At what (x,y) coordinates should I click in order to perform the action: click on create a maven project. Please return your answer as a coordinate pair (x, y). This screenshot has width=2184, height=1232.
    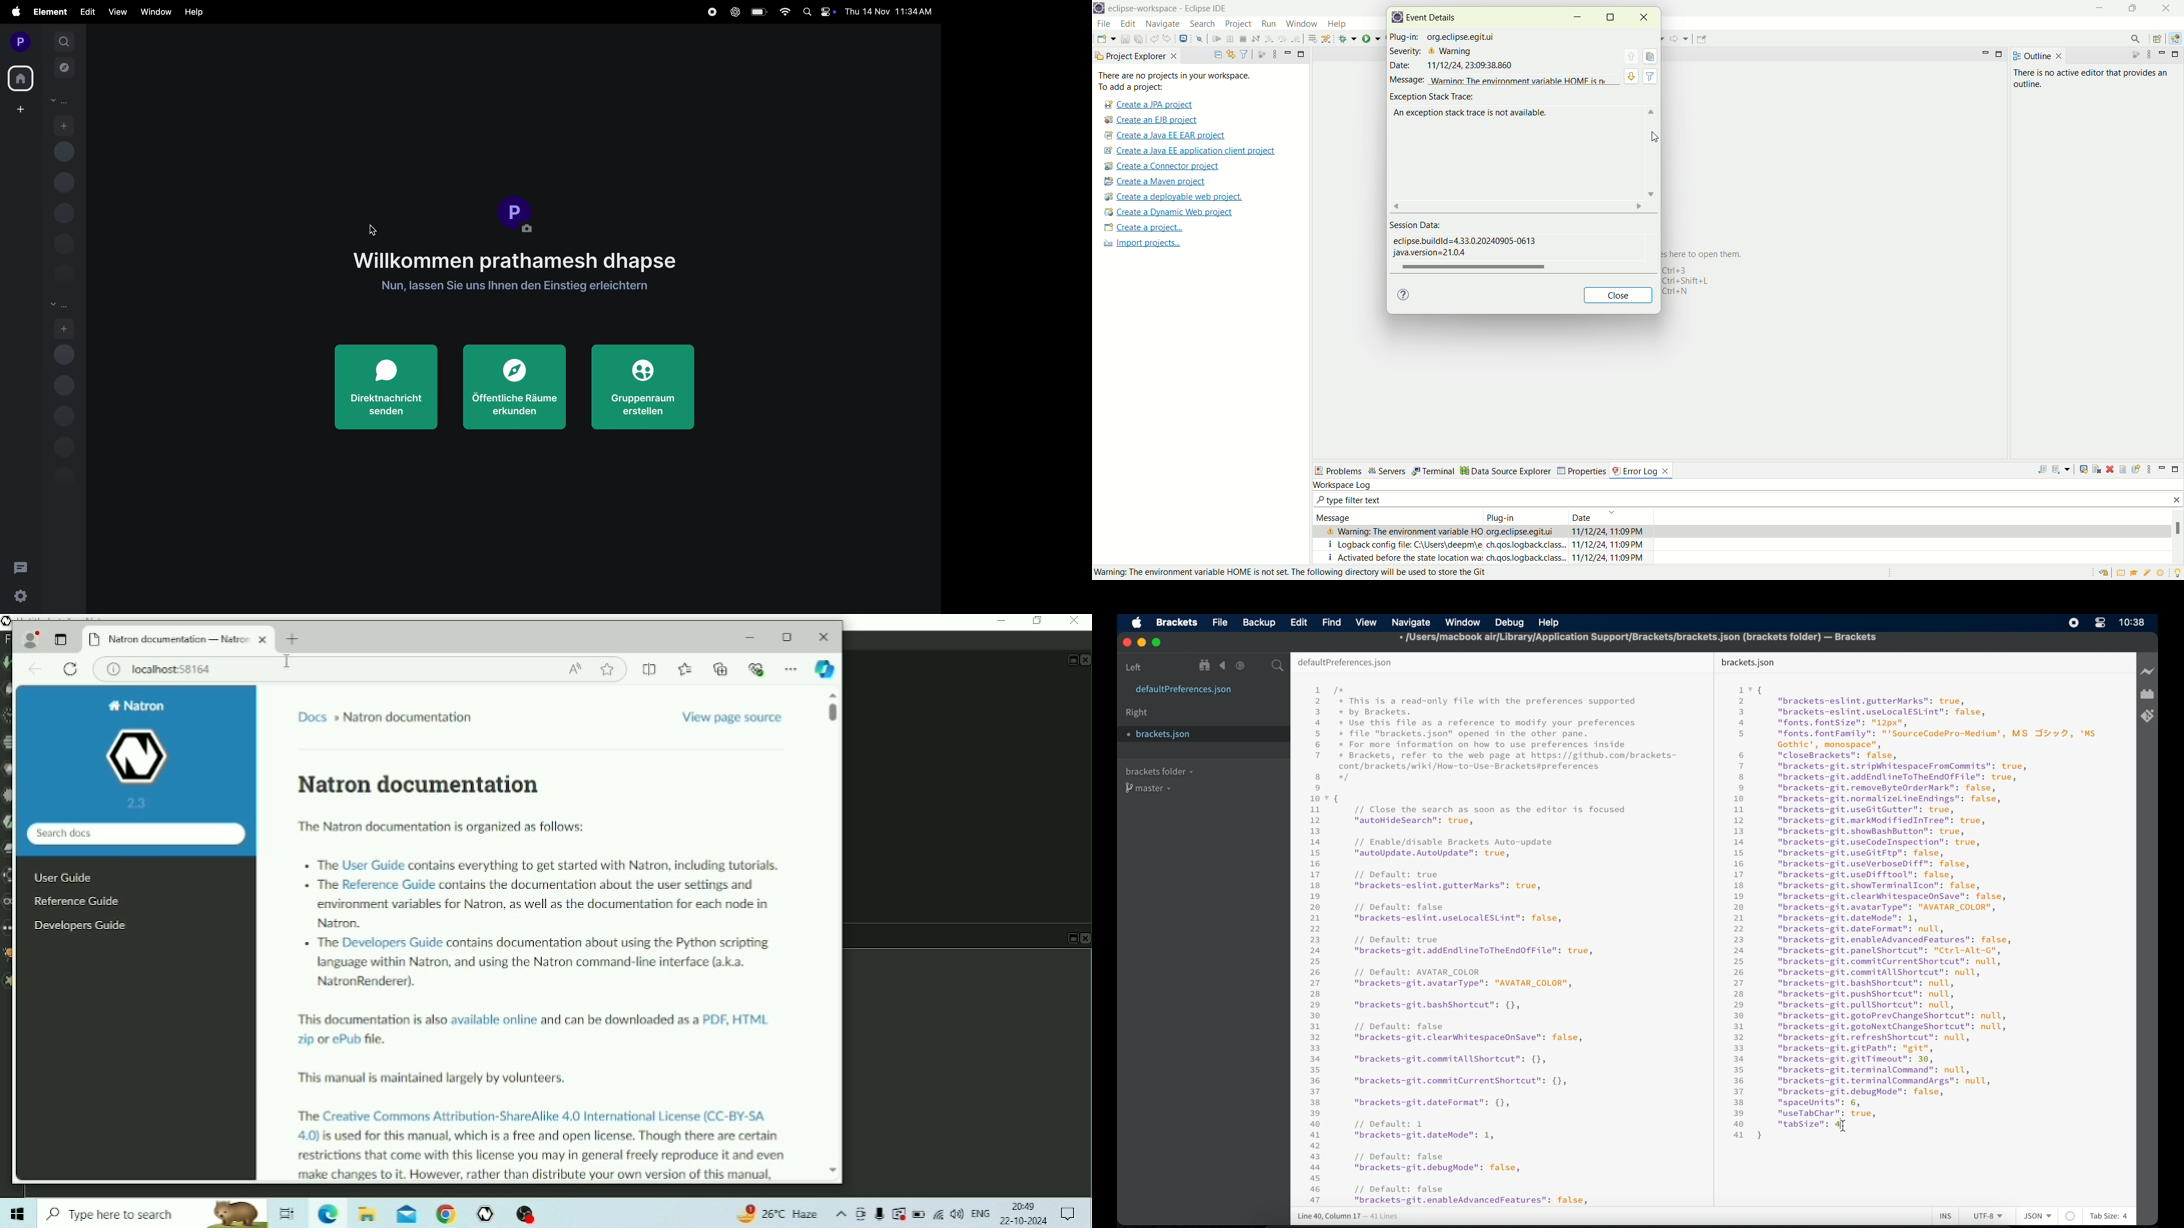
    Looking at the image, I should click on (1160, 181).